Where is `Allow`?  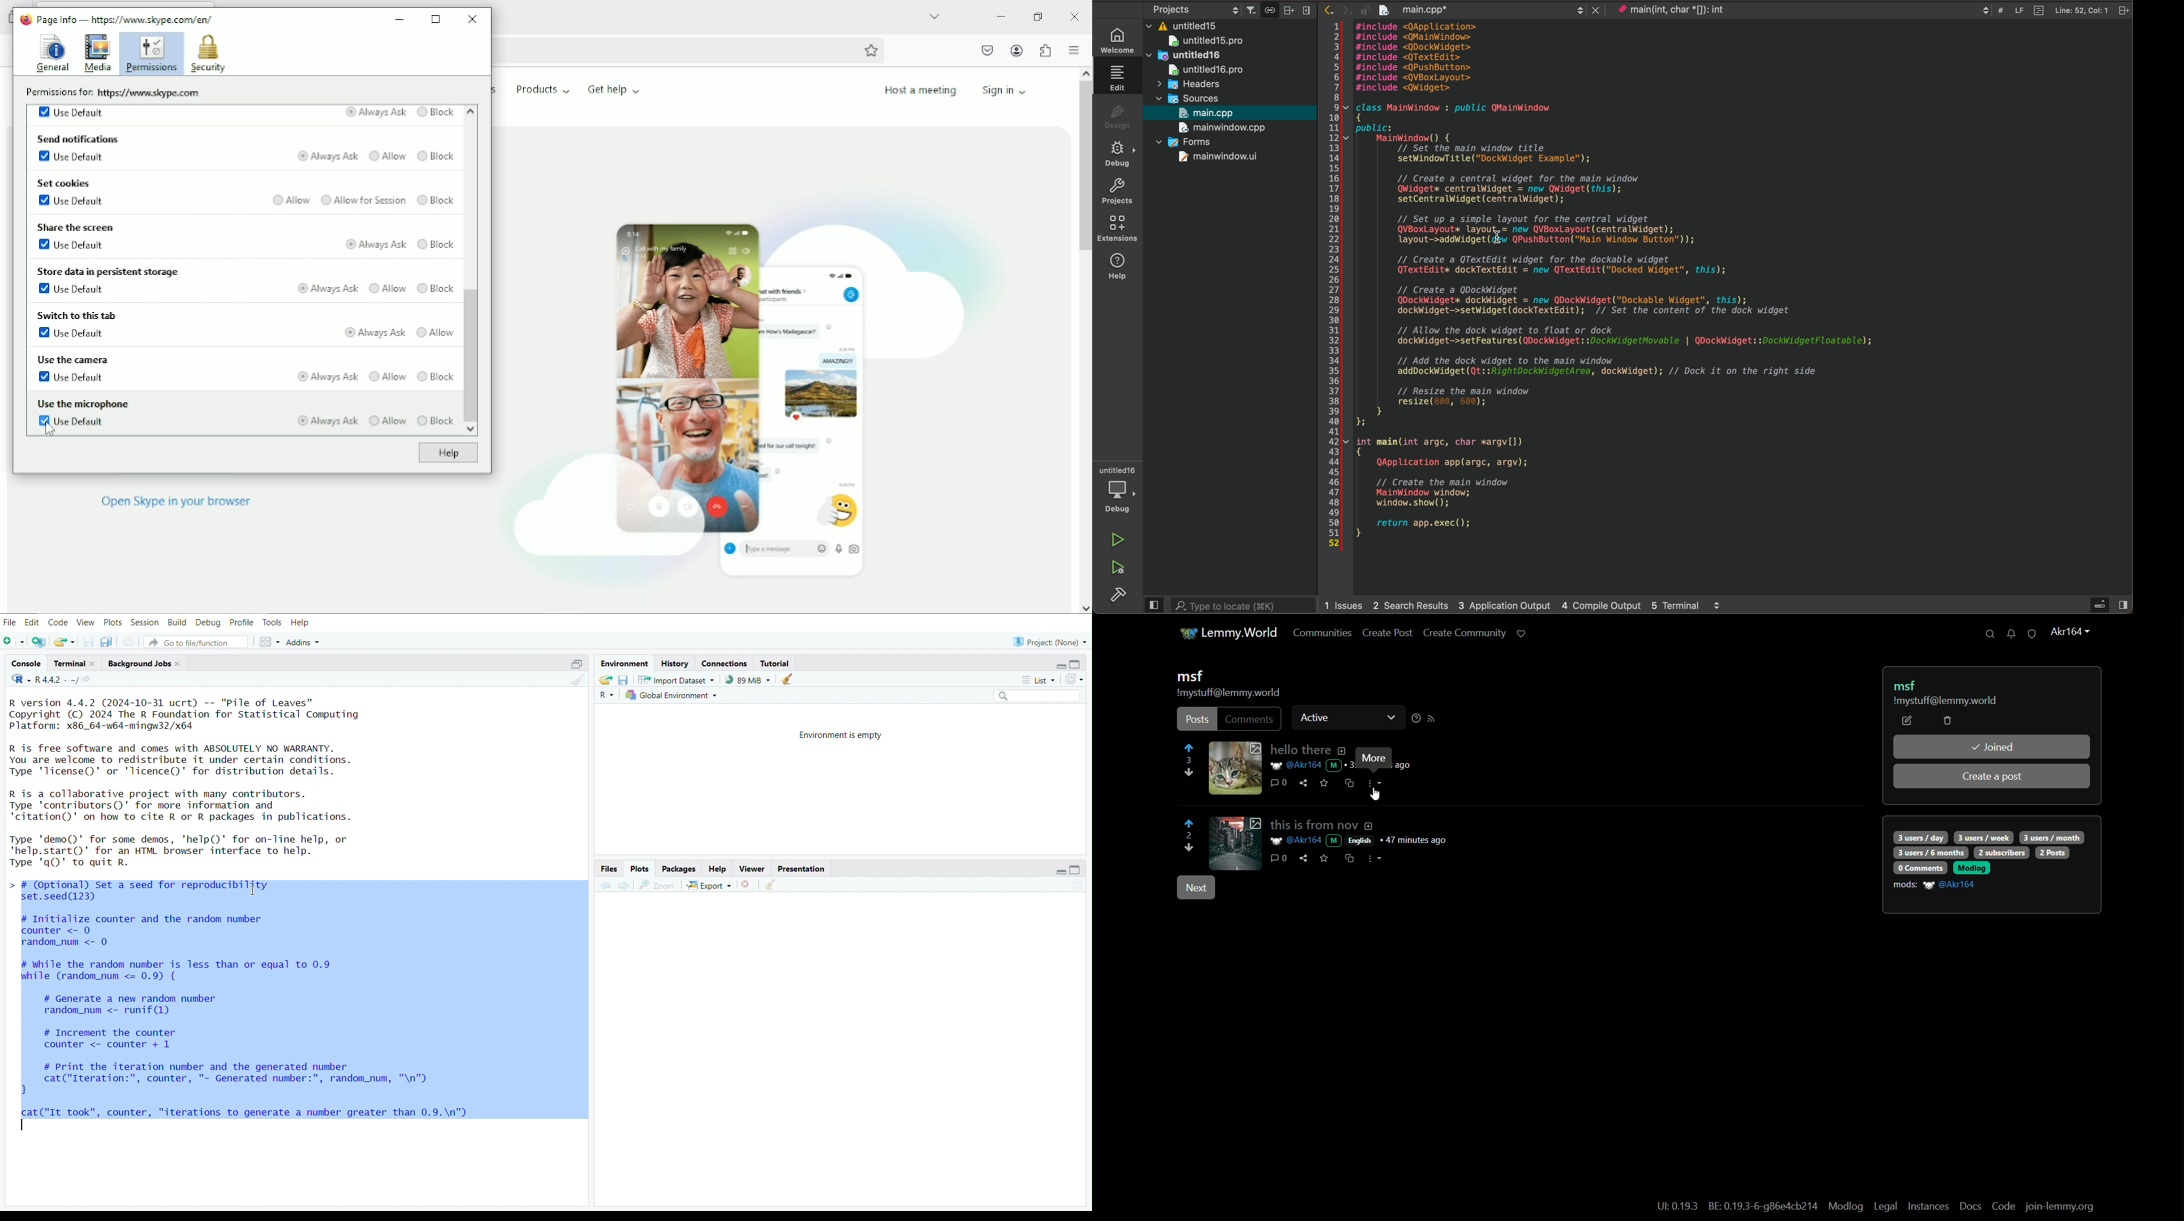 Allow is located at coordinates (388, 287).